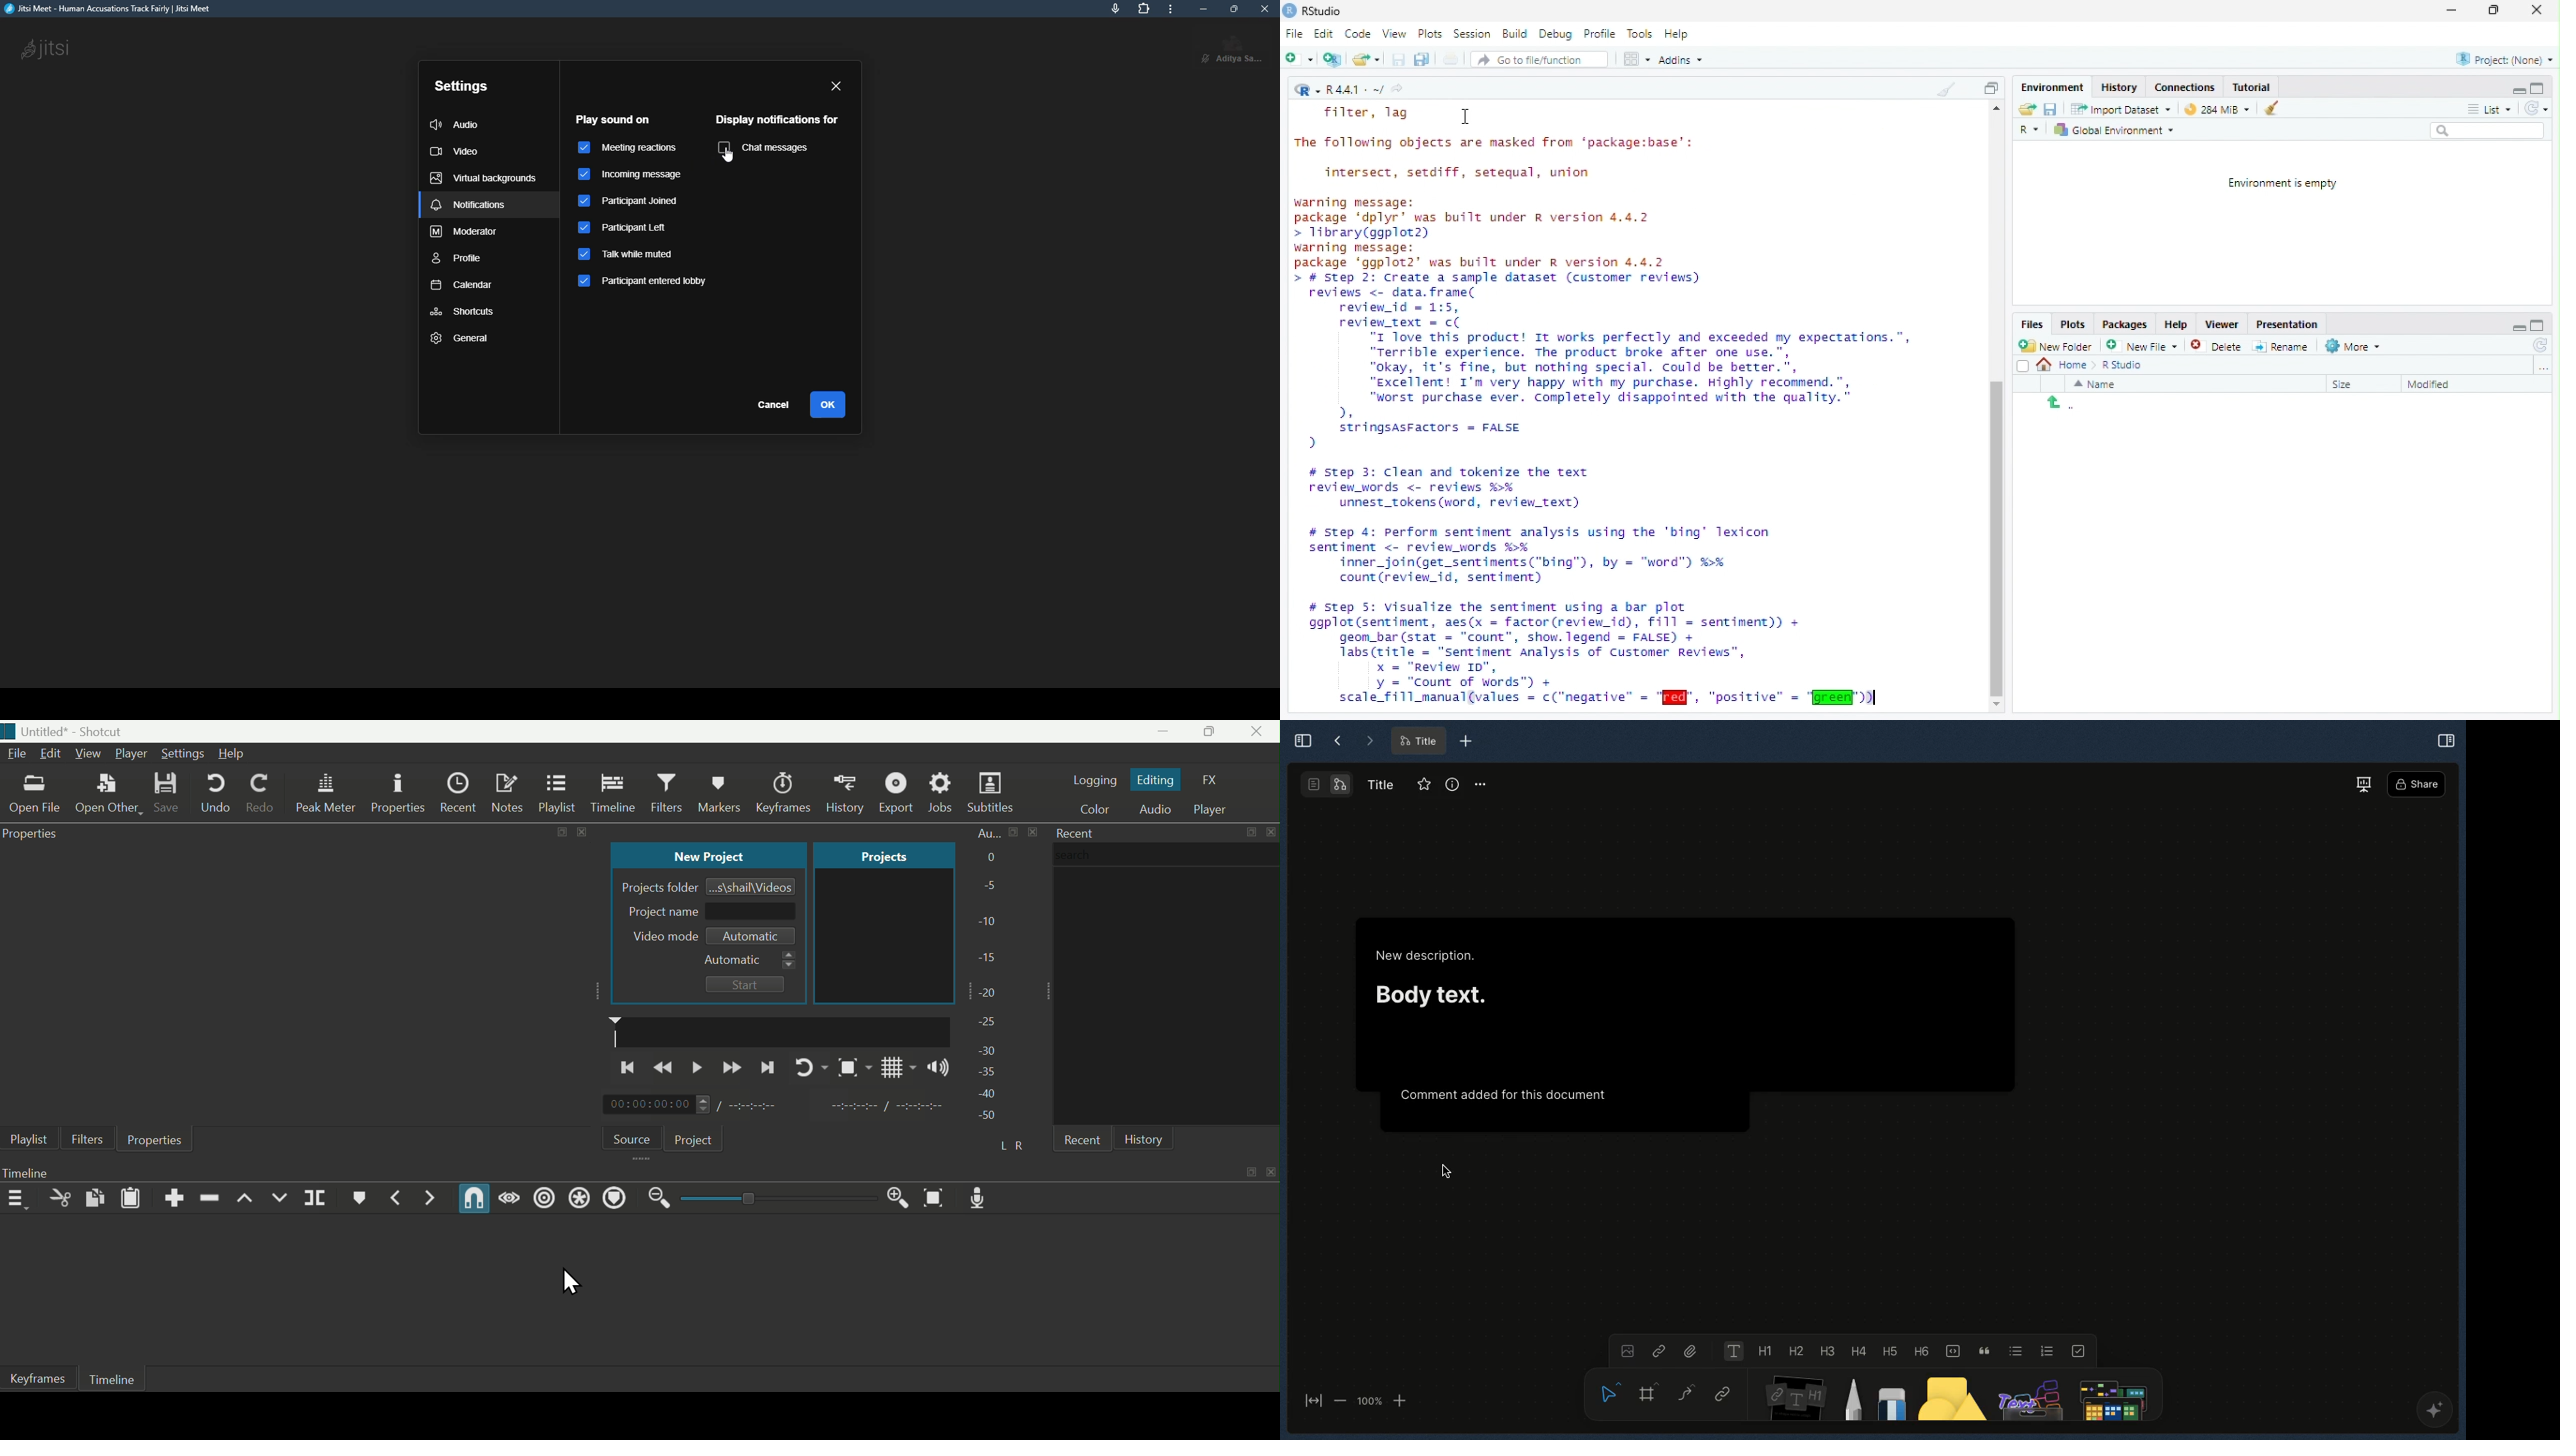  Describe the element at coordinates (327, 793) in the screenshot. I see `Peak Meter` at that location.